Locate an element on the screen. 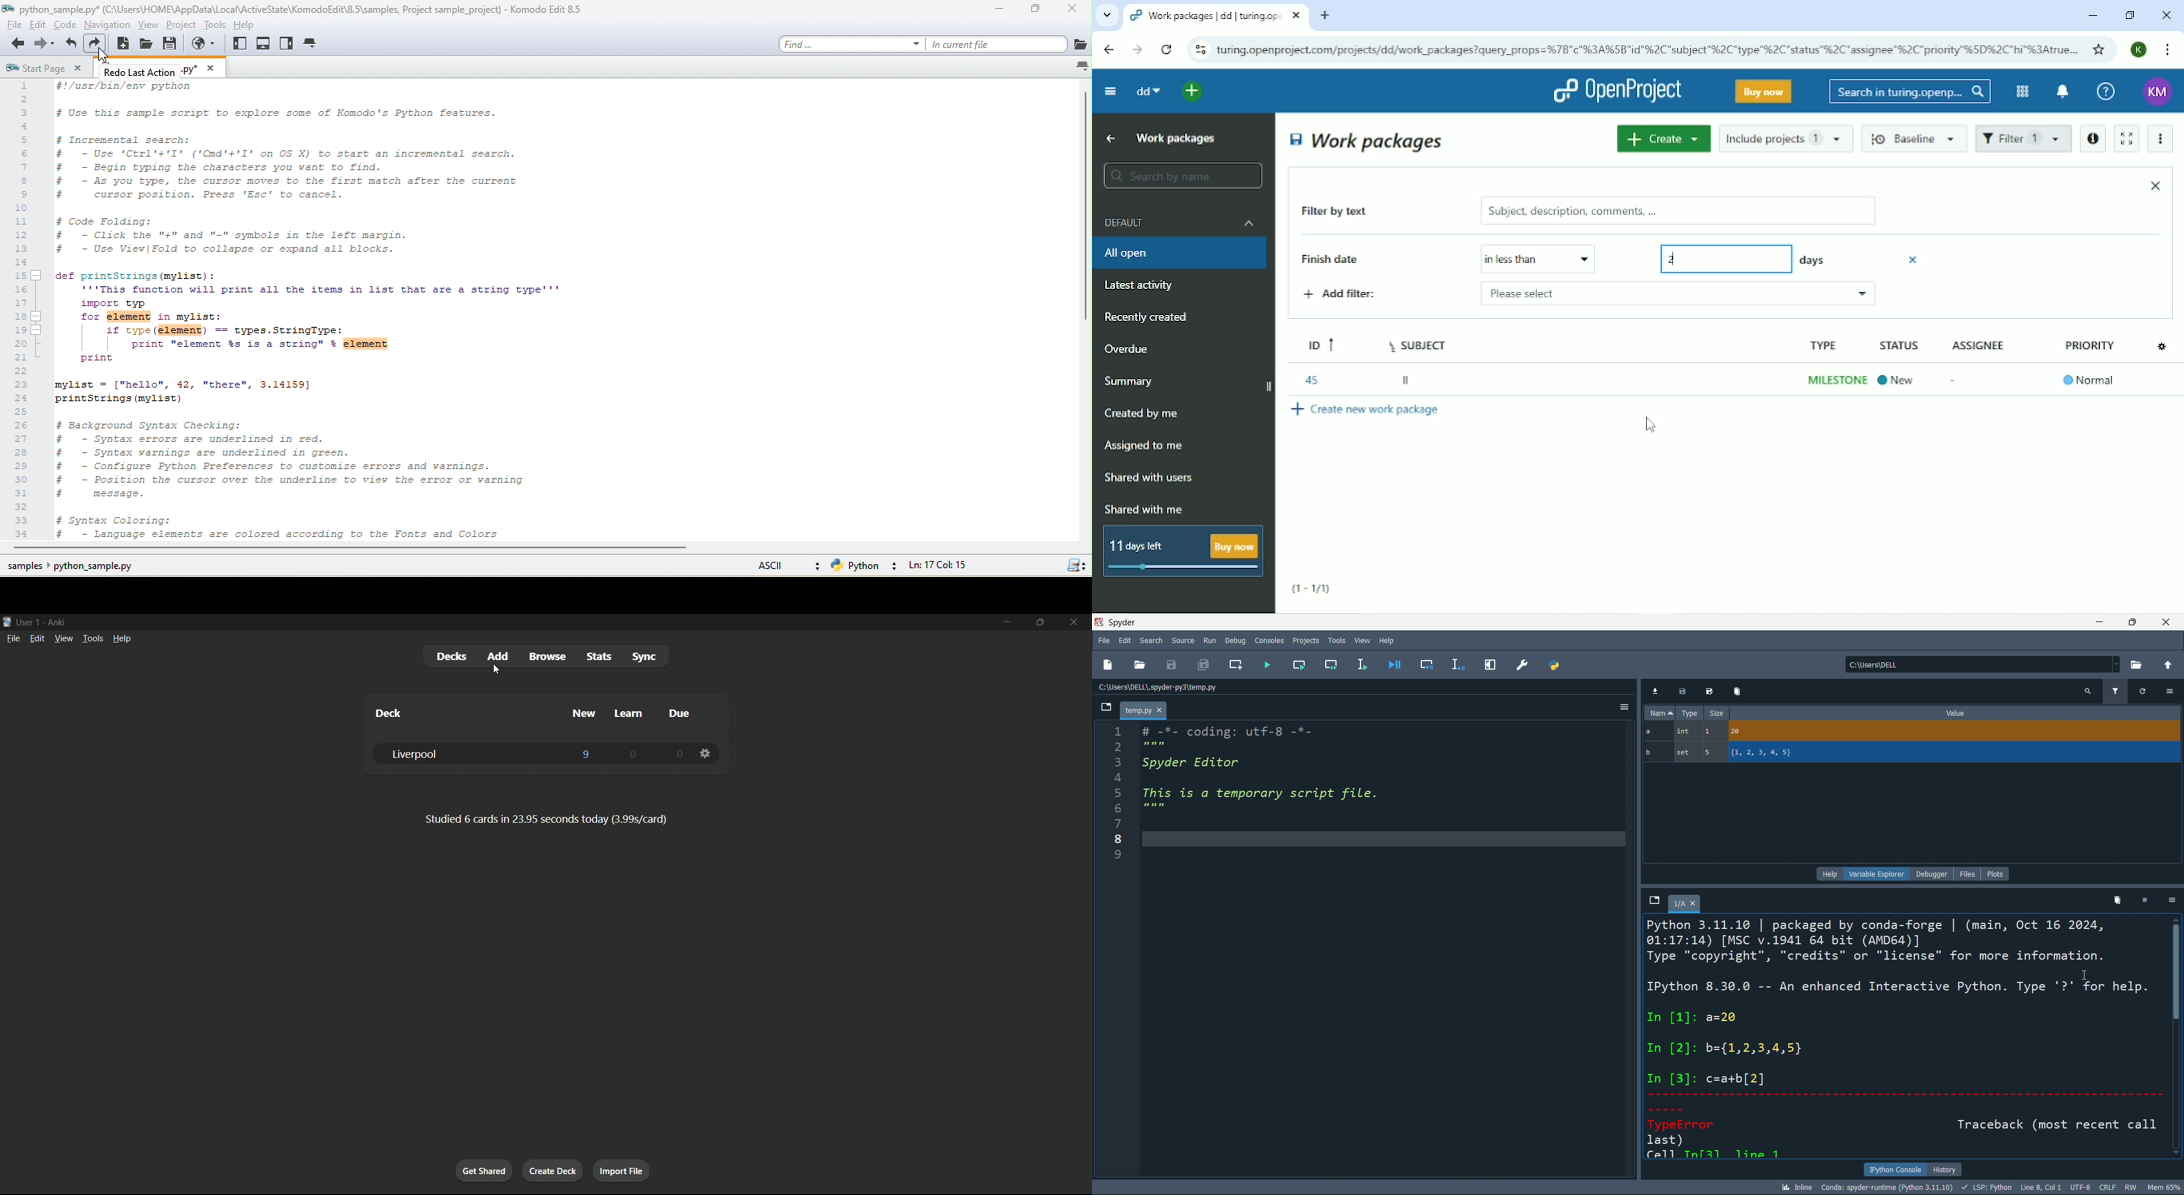 The height and width of the screenshot is (1204, 2184). python path manager is located at coordinates (1556, 665).